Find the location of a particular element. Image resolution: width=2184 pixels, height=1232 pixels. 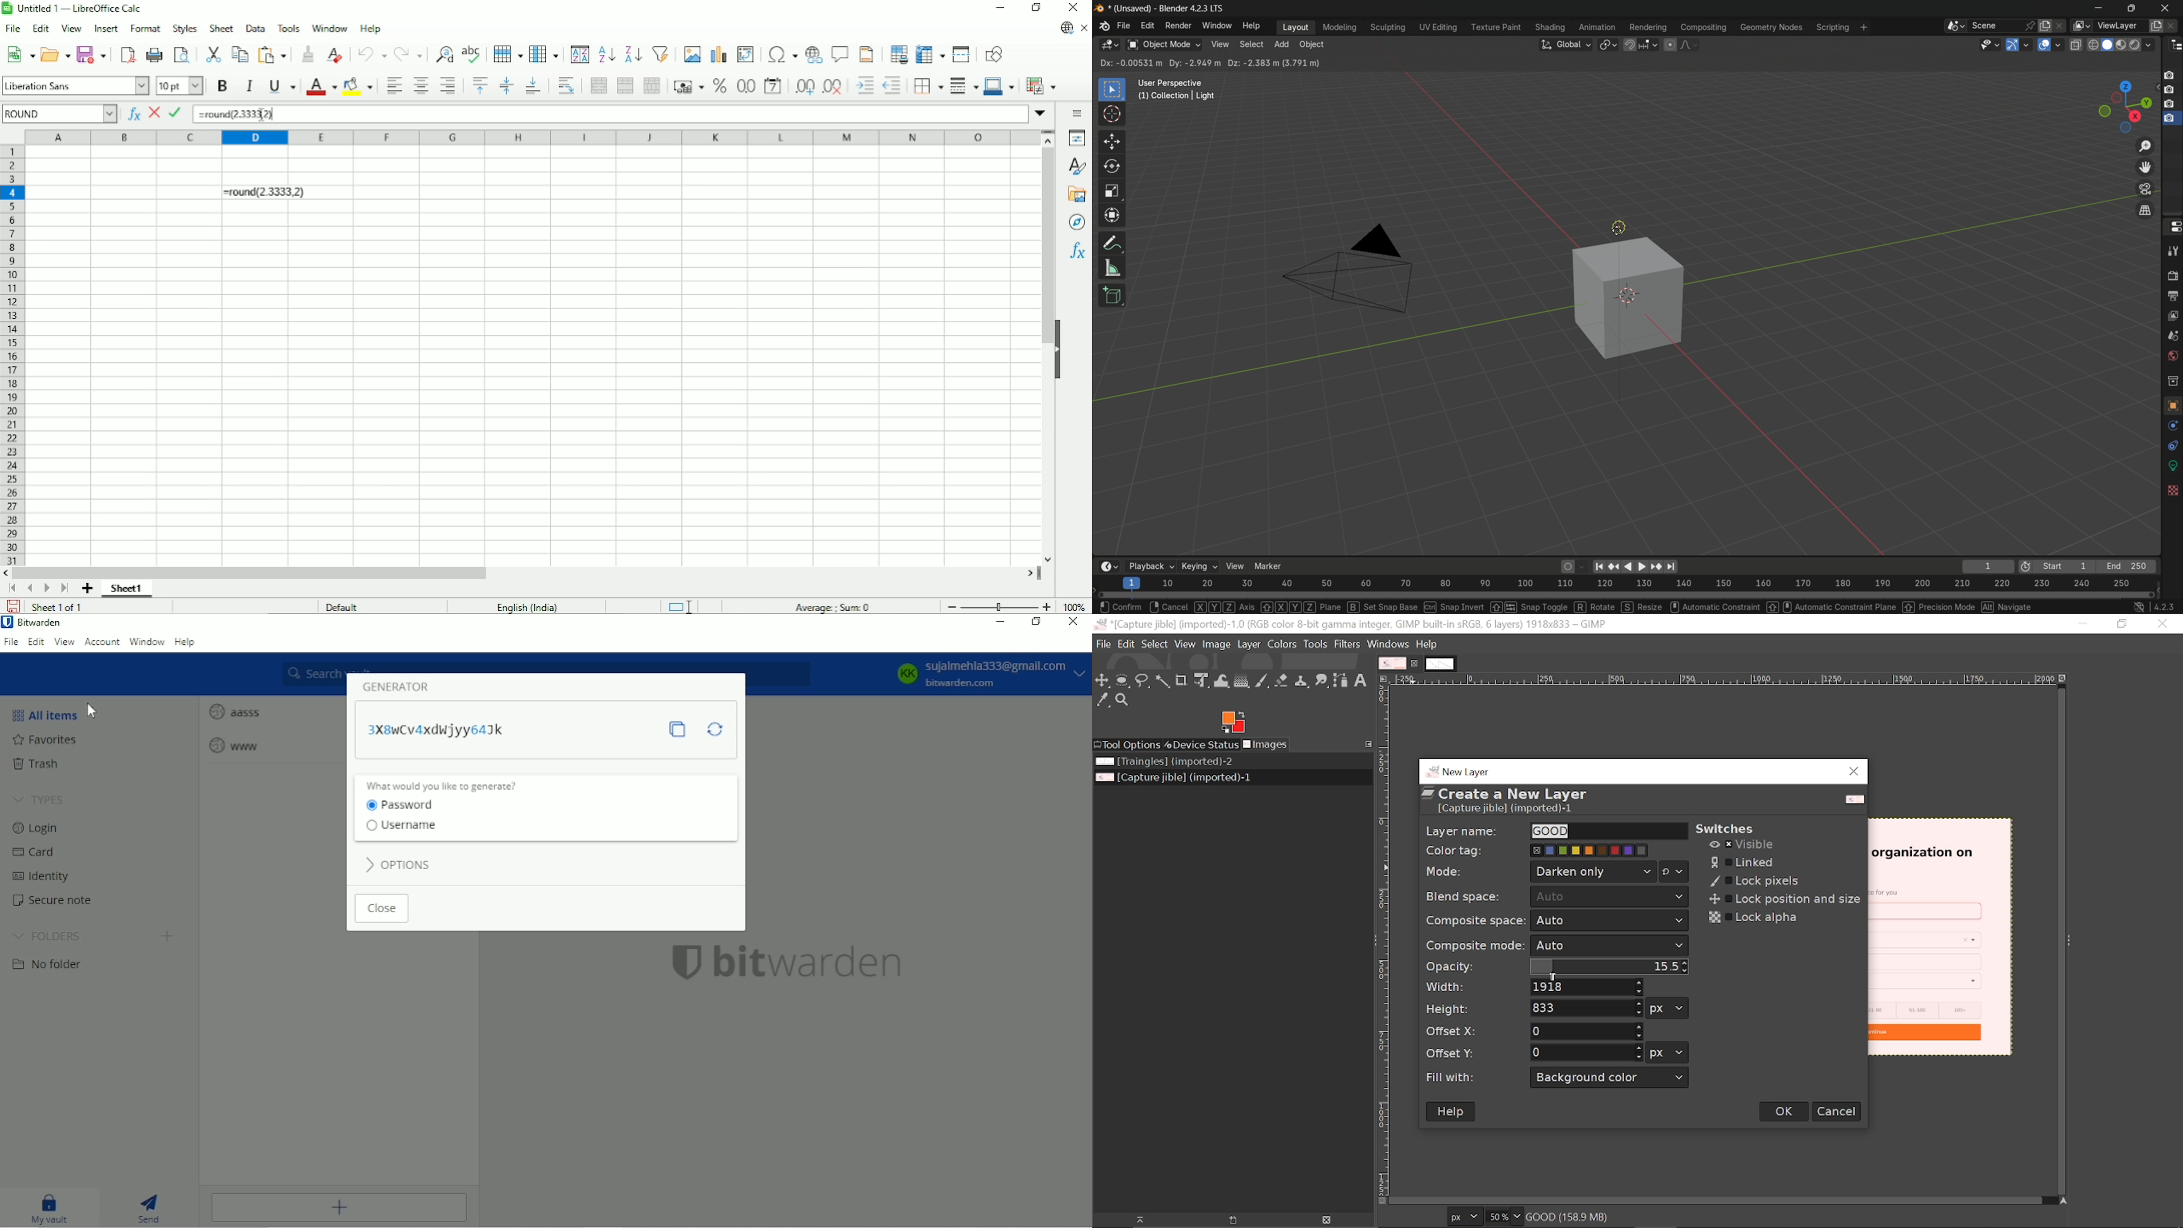

Row headings is located at coordinates (12, 354).